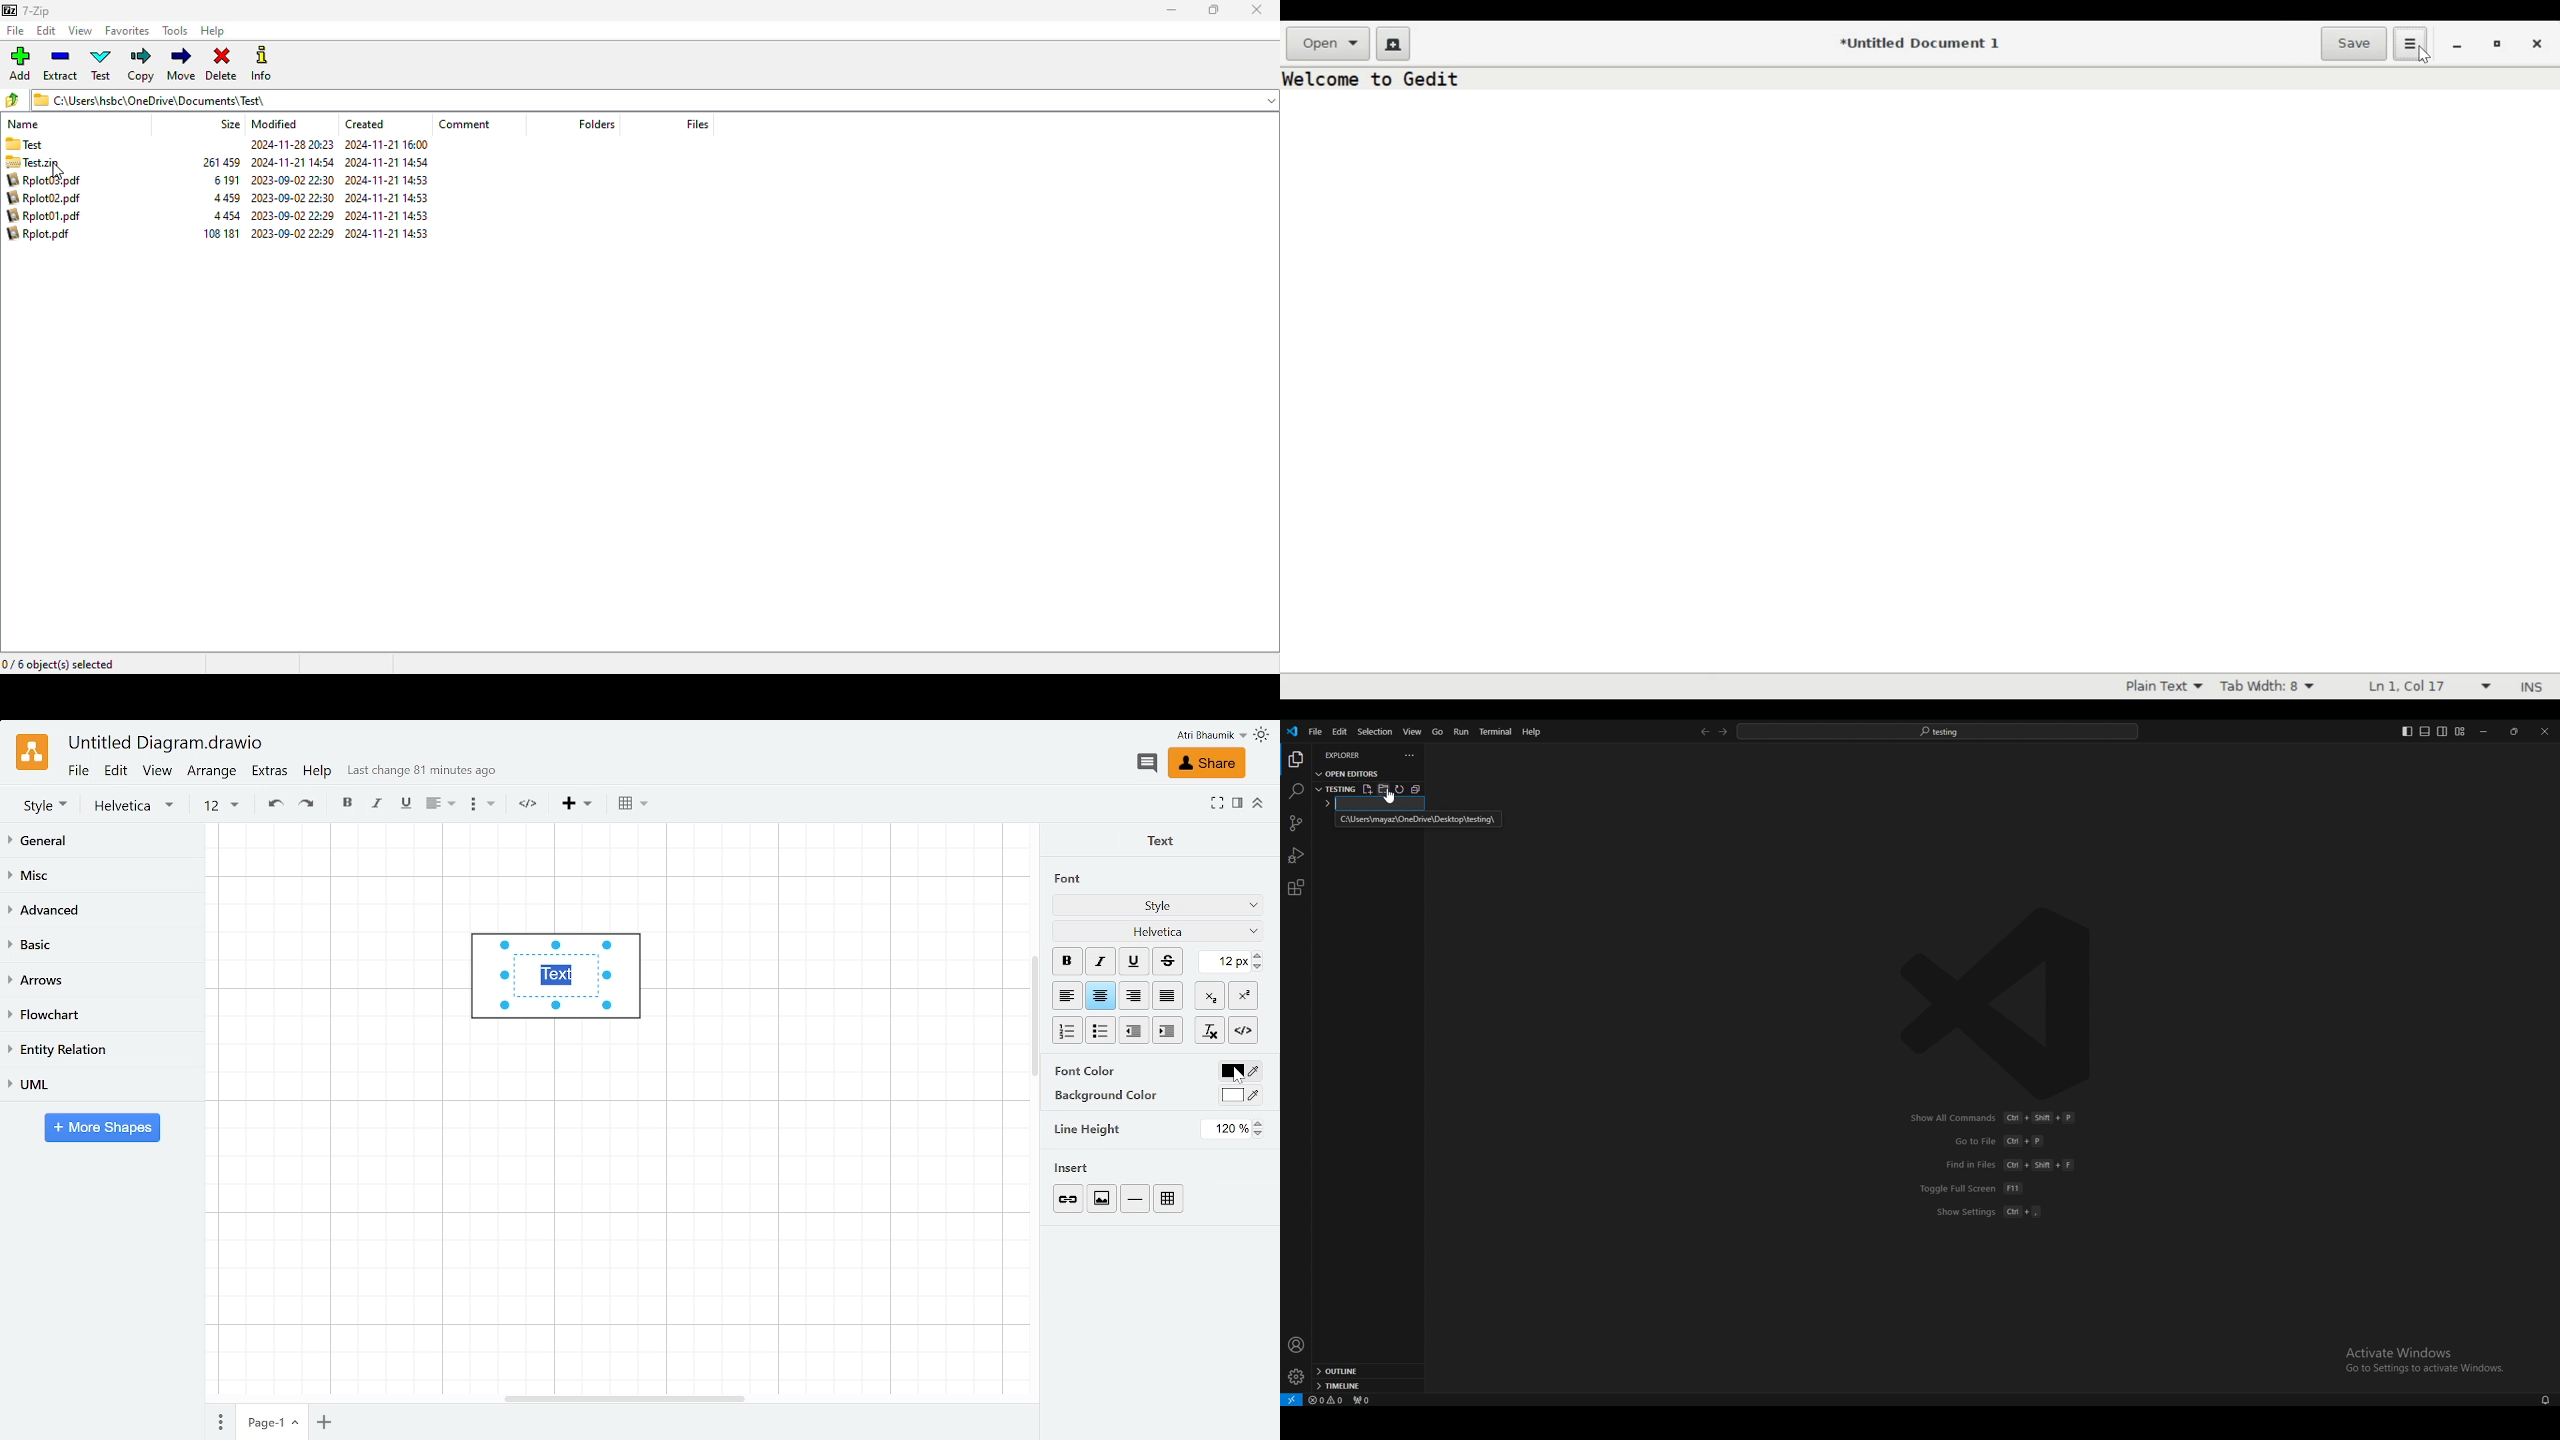 Image resolution: width=2576 pixels, height=1456 pixels. What do you see at coordinates (1295, 760) in the screenshot?
I see `explorer` at bounding box center [1295, 760].